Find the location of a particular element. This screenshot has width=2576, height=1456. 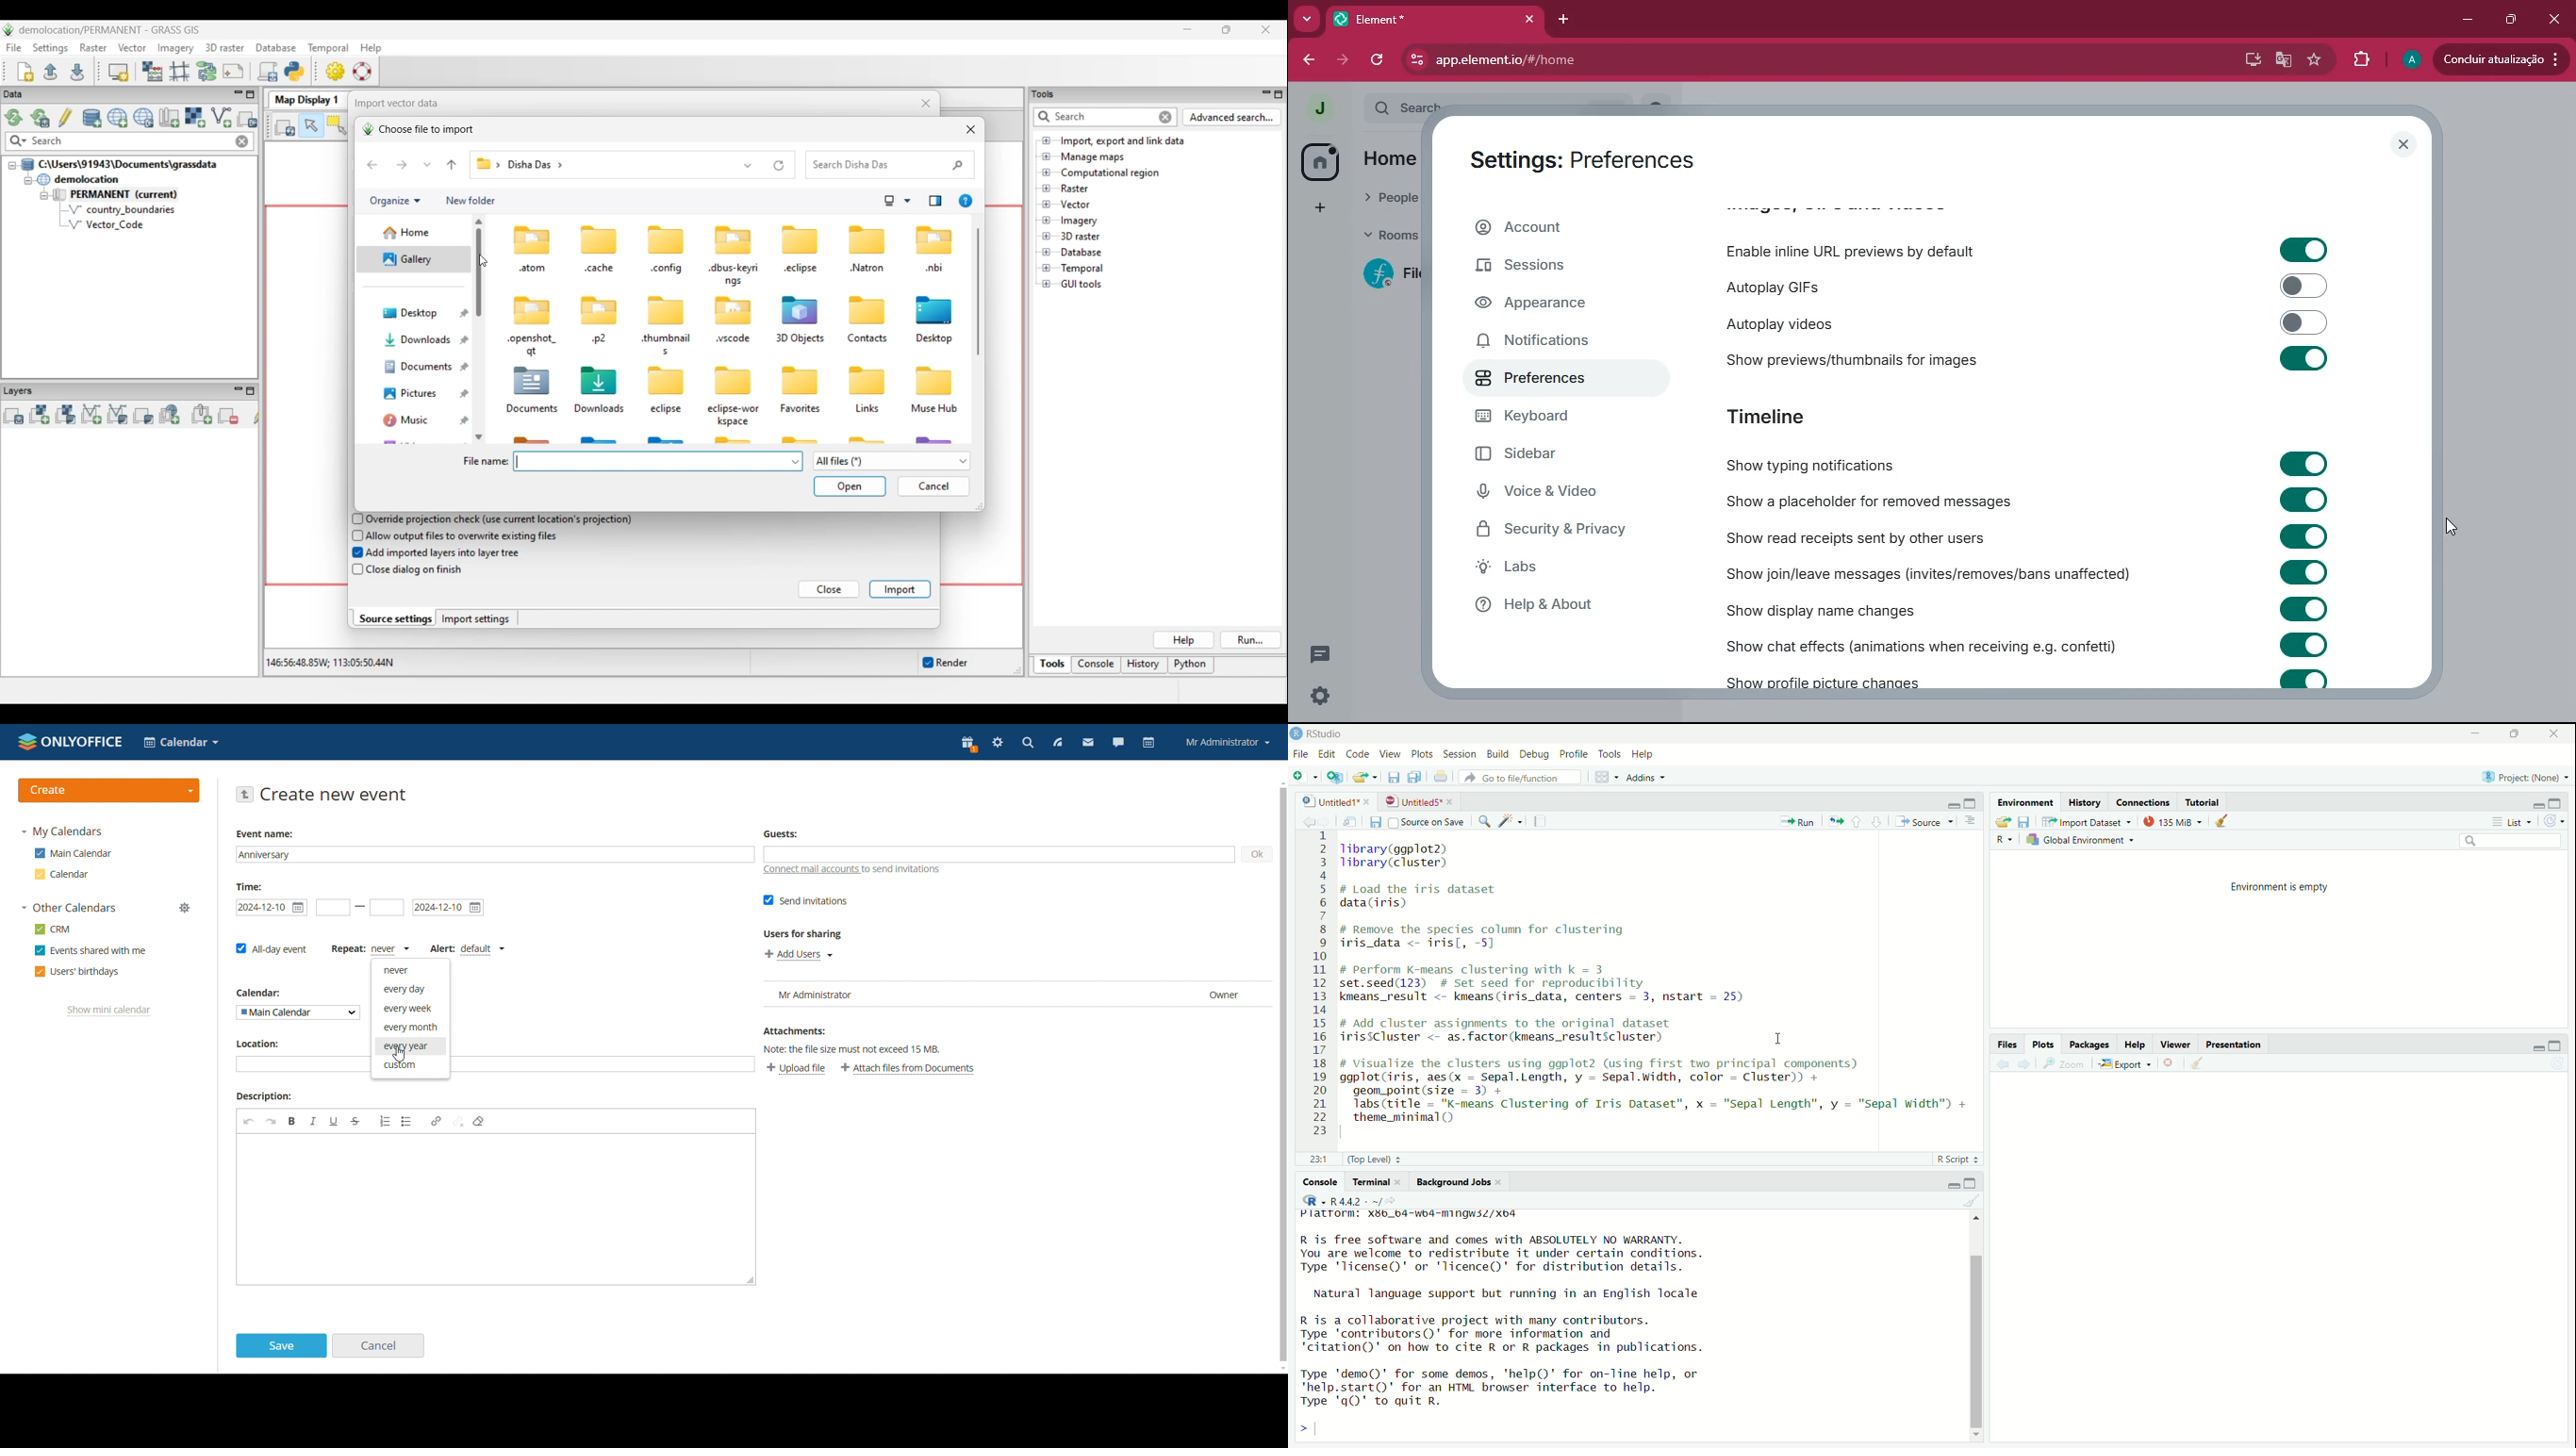

compile report is located at coordinates (1540, 823).